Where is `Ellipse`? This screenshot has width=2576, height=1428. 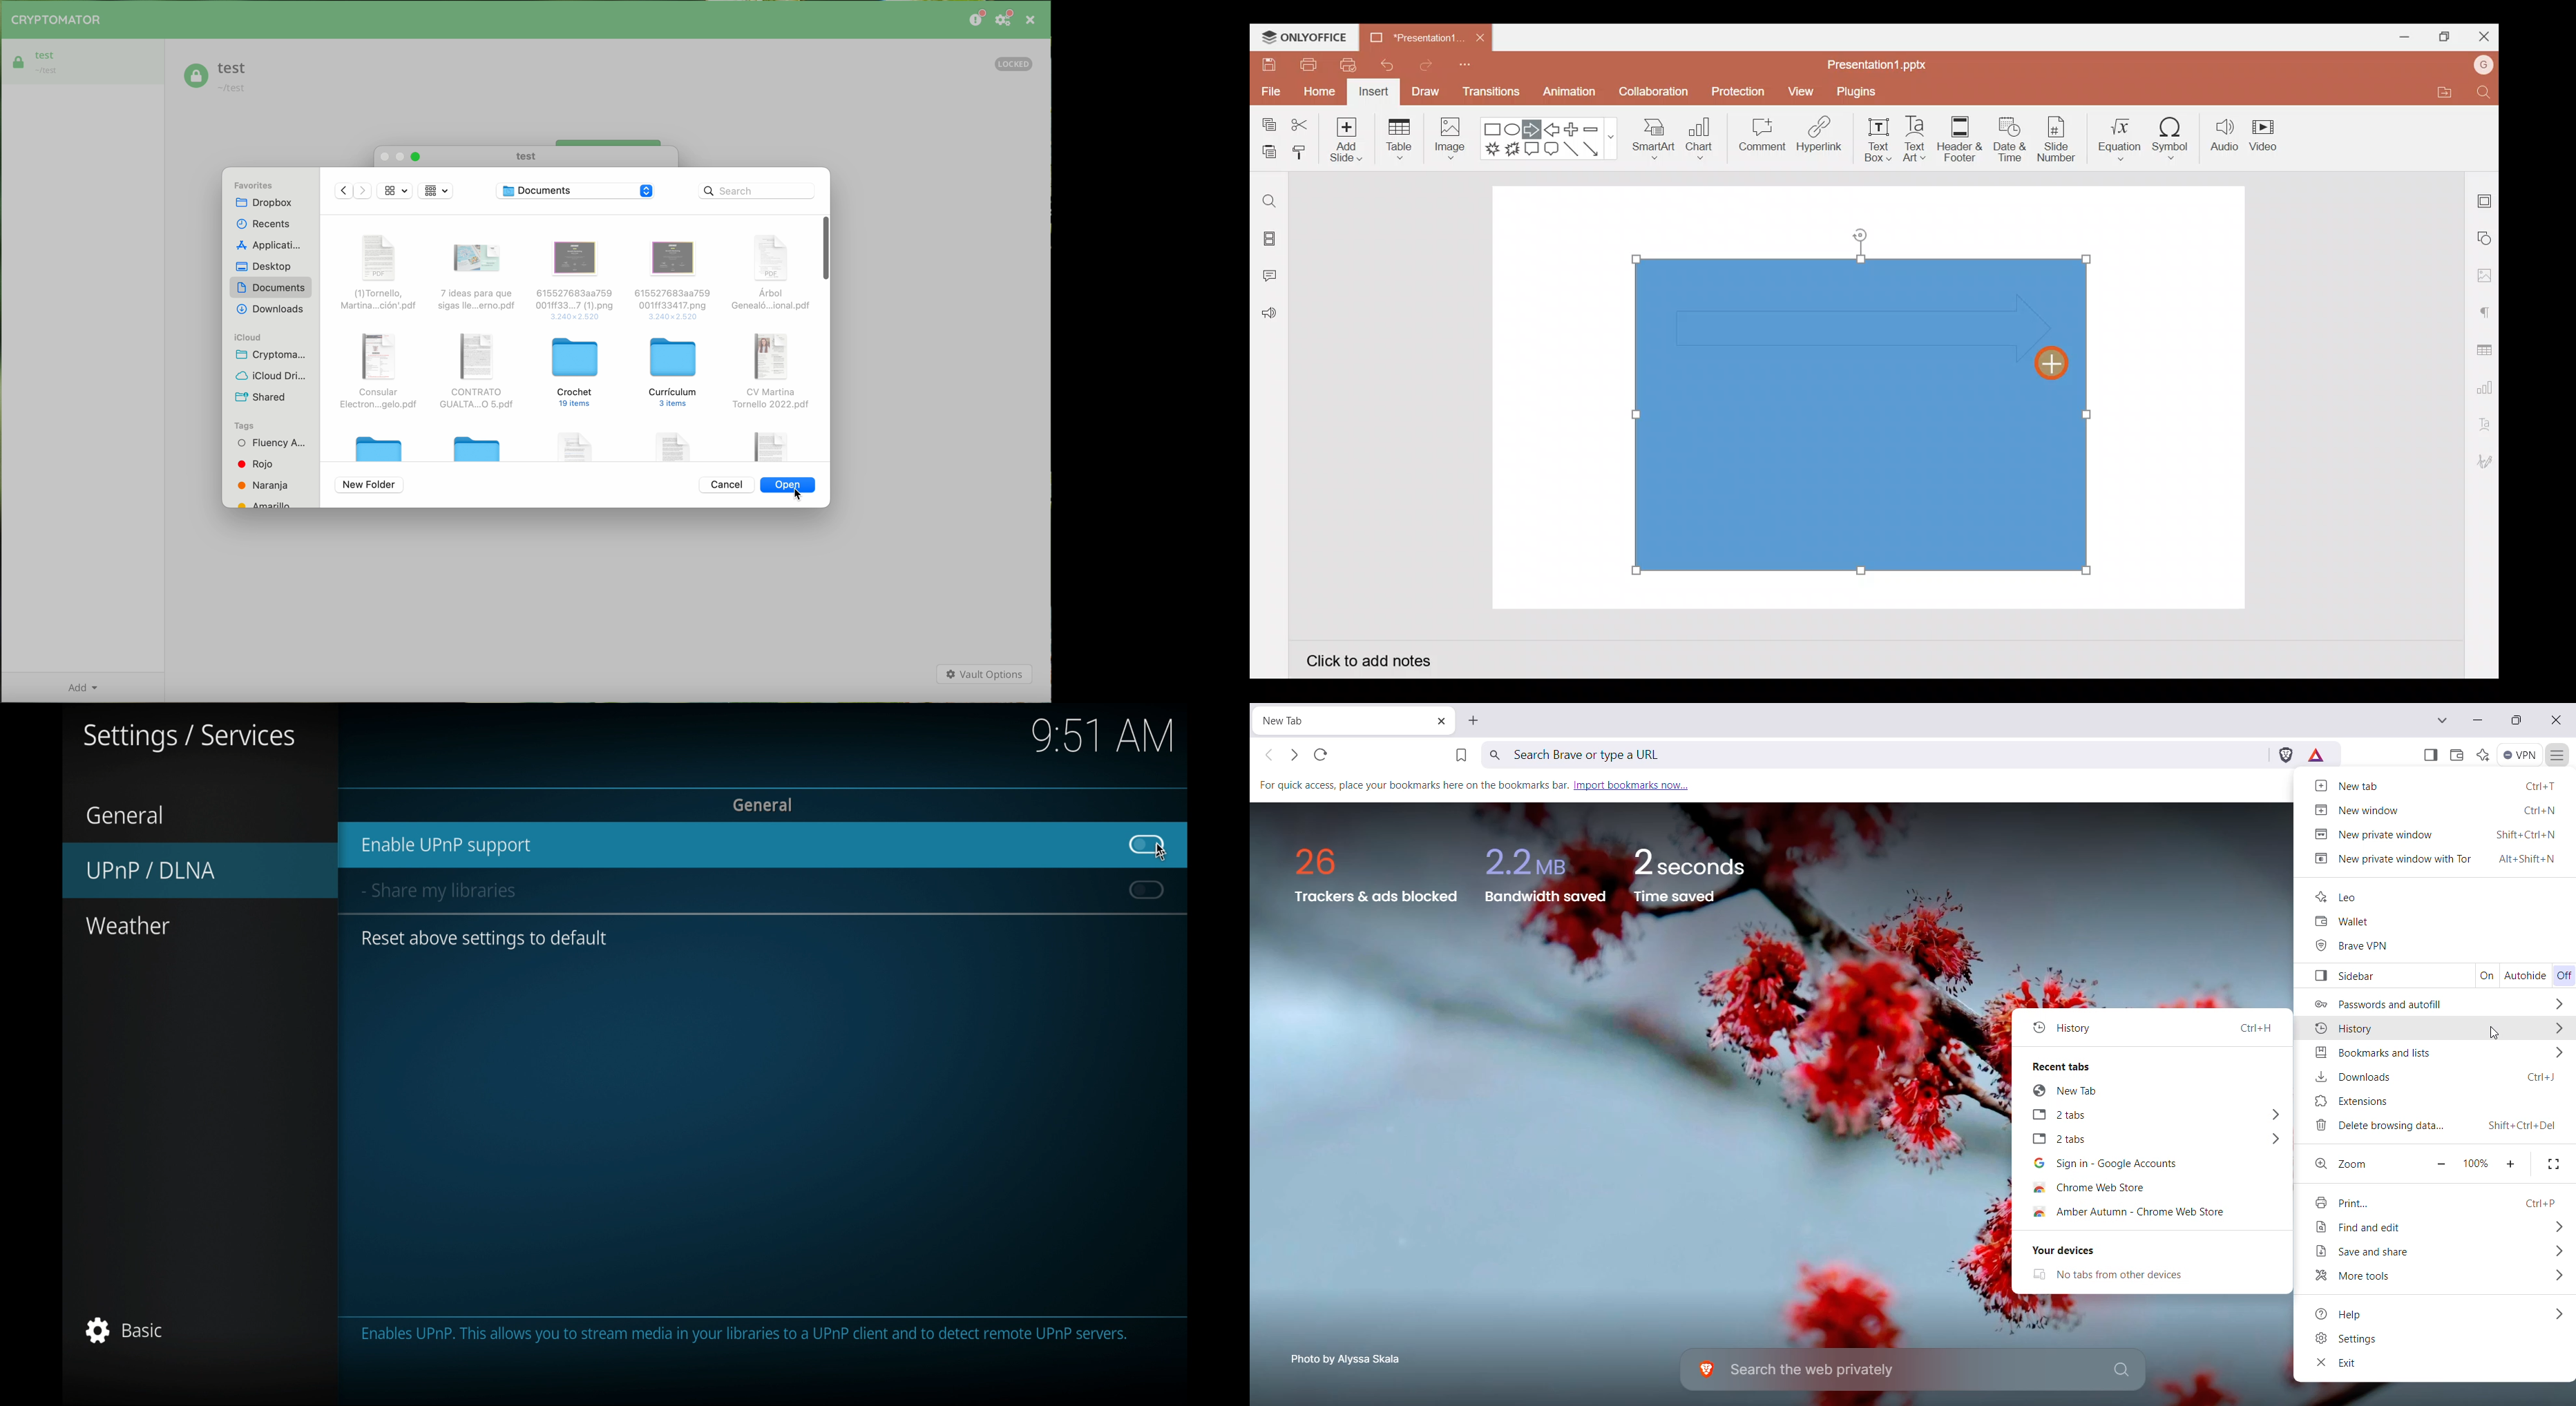 Ellipse is located at coordinates (1515, 130).